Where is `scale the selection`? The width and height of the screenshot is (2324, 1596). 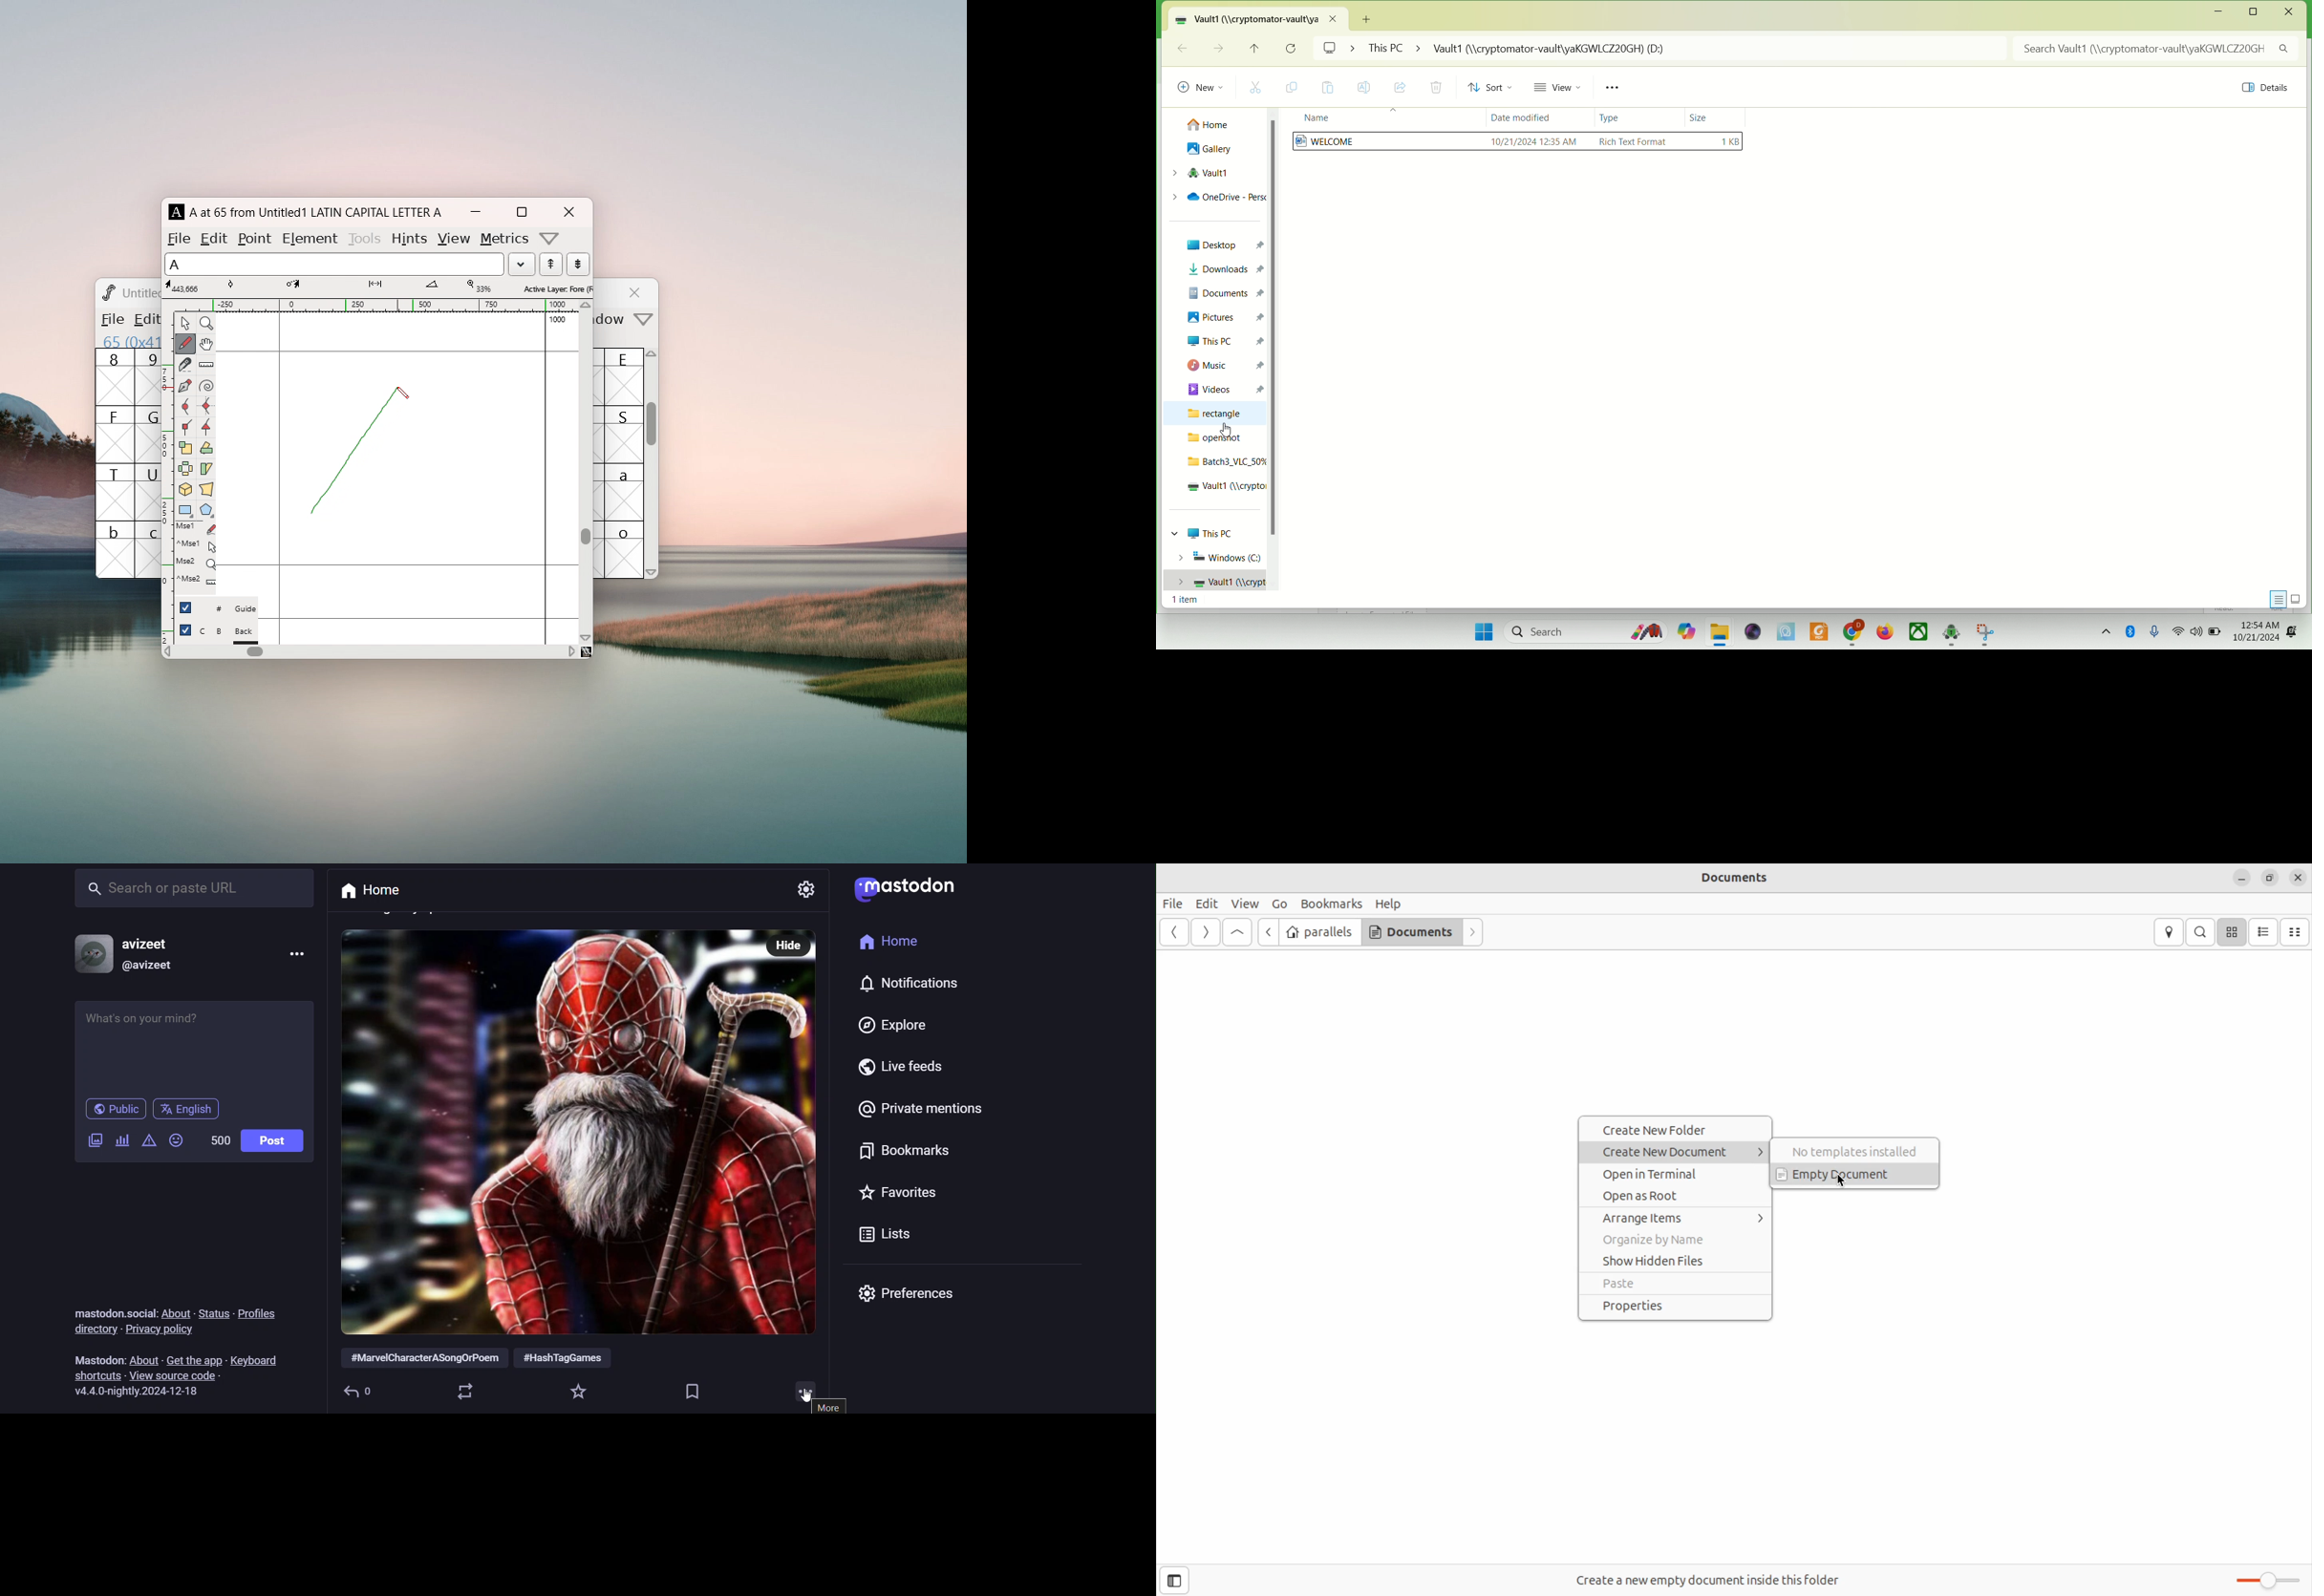
scale the selection is located at coordinates (186, 449).